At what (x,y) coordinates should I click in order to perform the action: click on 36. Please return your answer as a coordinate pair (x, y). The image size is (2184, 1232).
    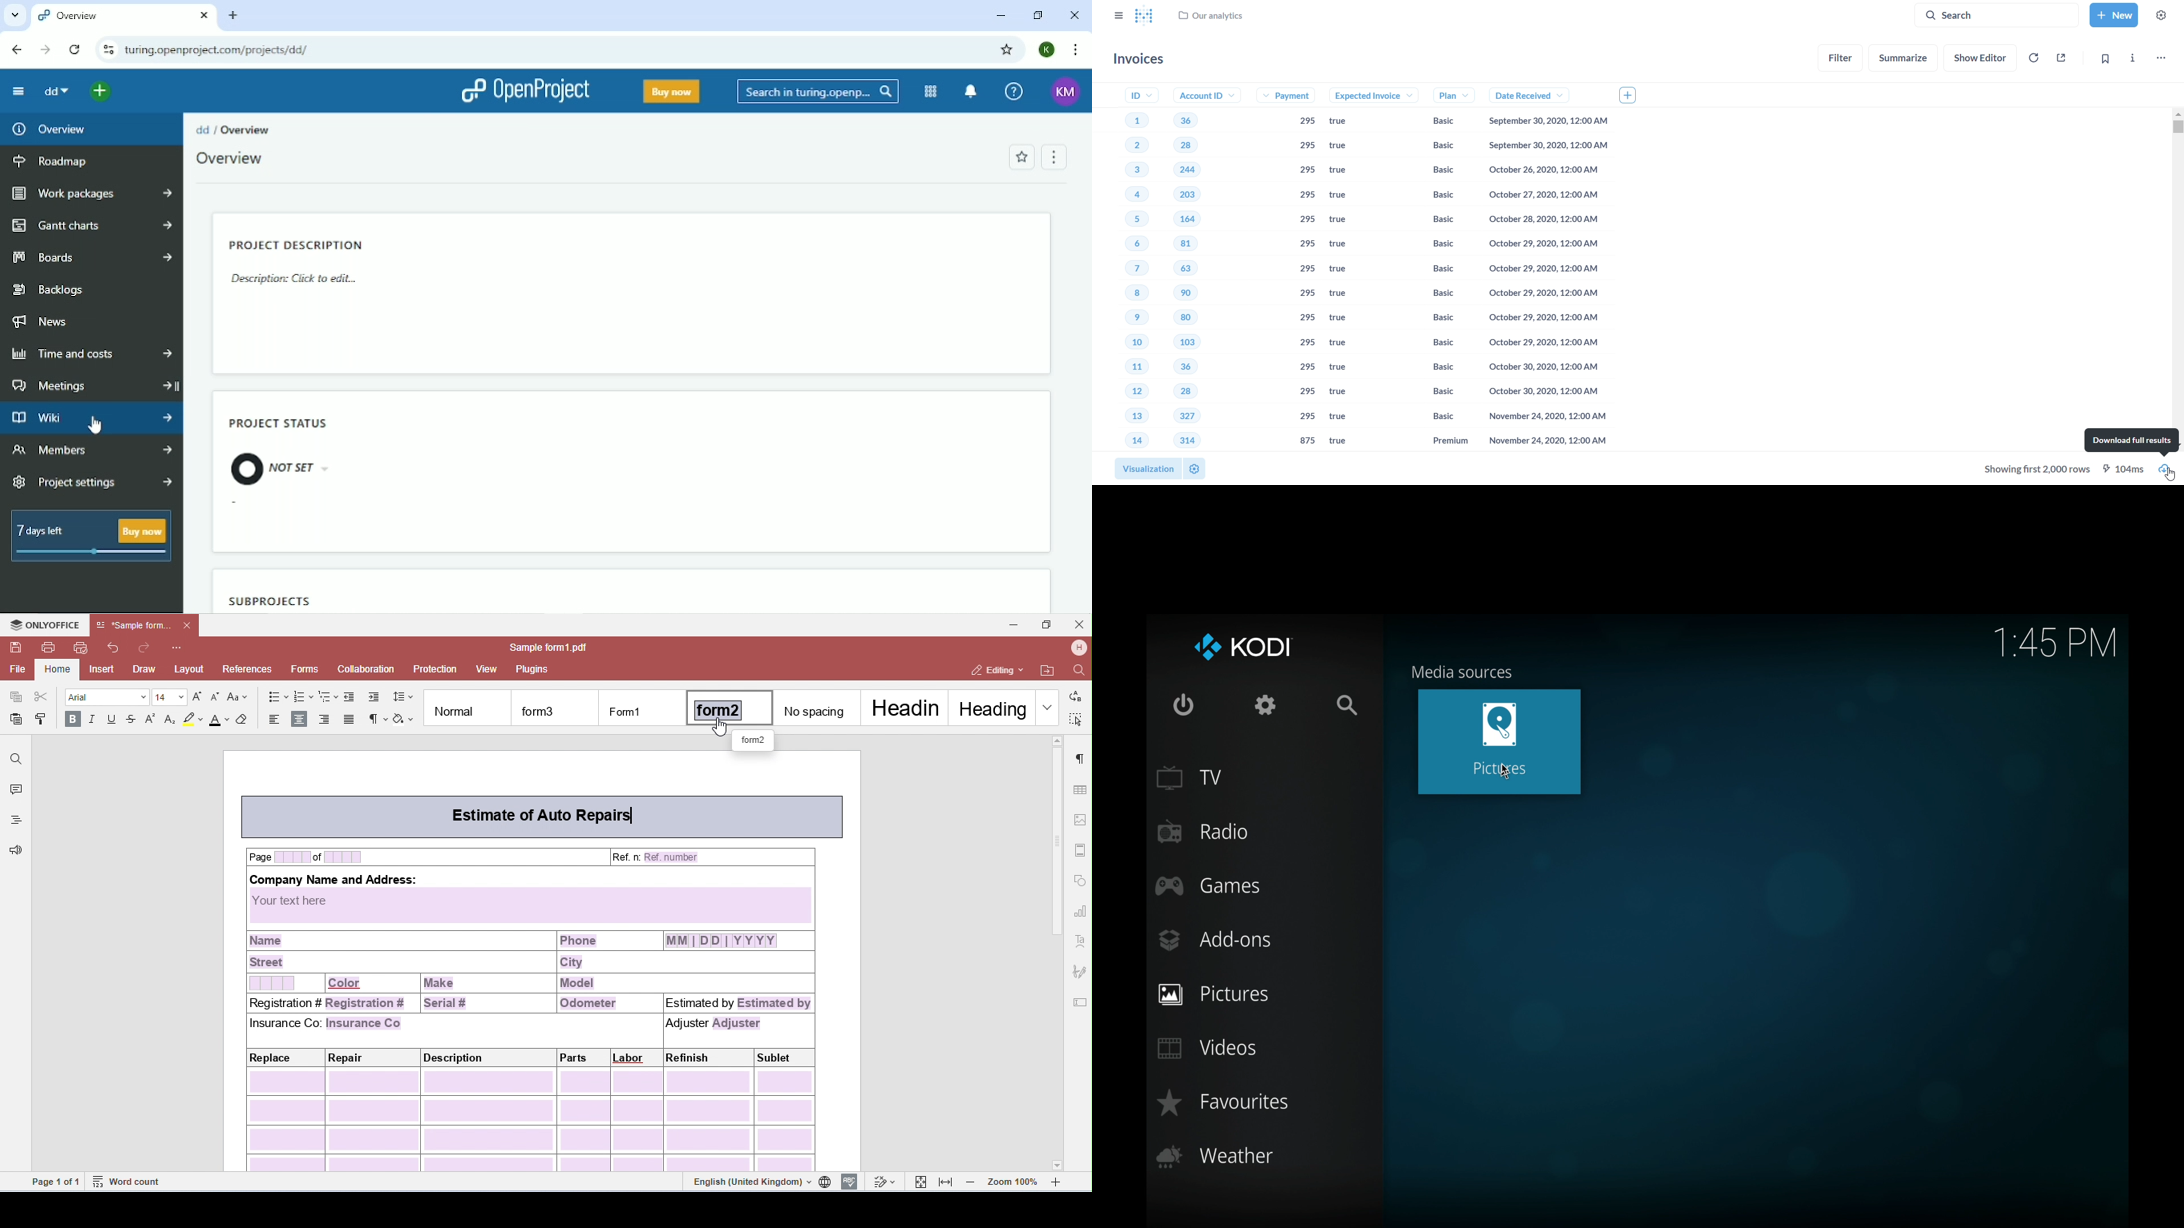
    Looking at the image, I should click on (1180, 367).